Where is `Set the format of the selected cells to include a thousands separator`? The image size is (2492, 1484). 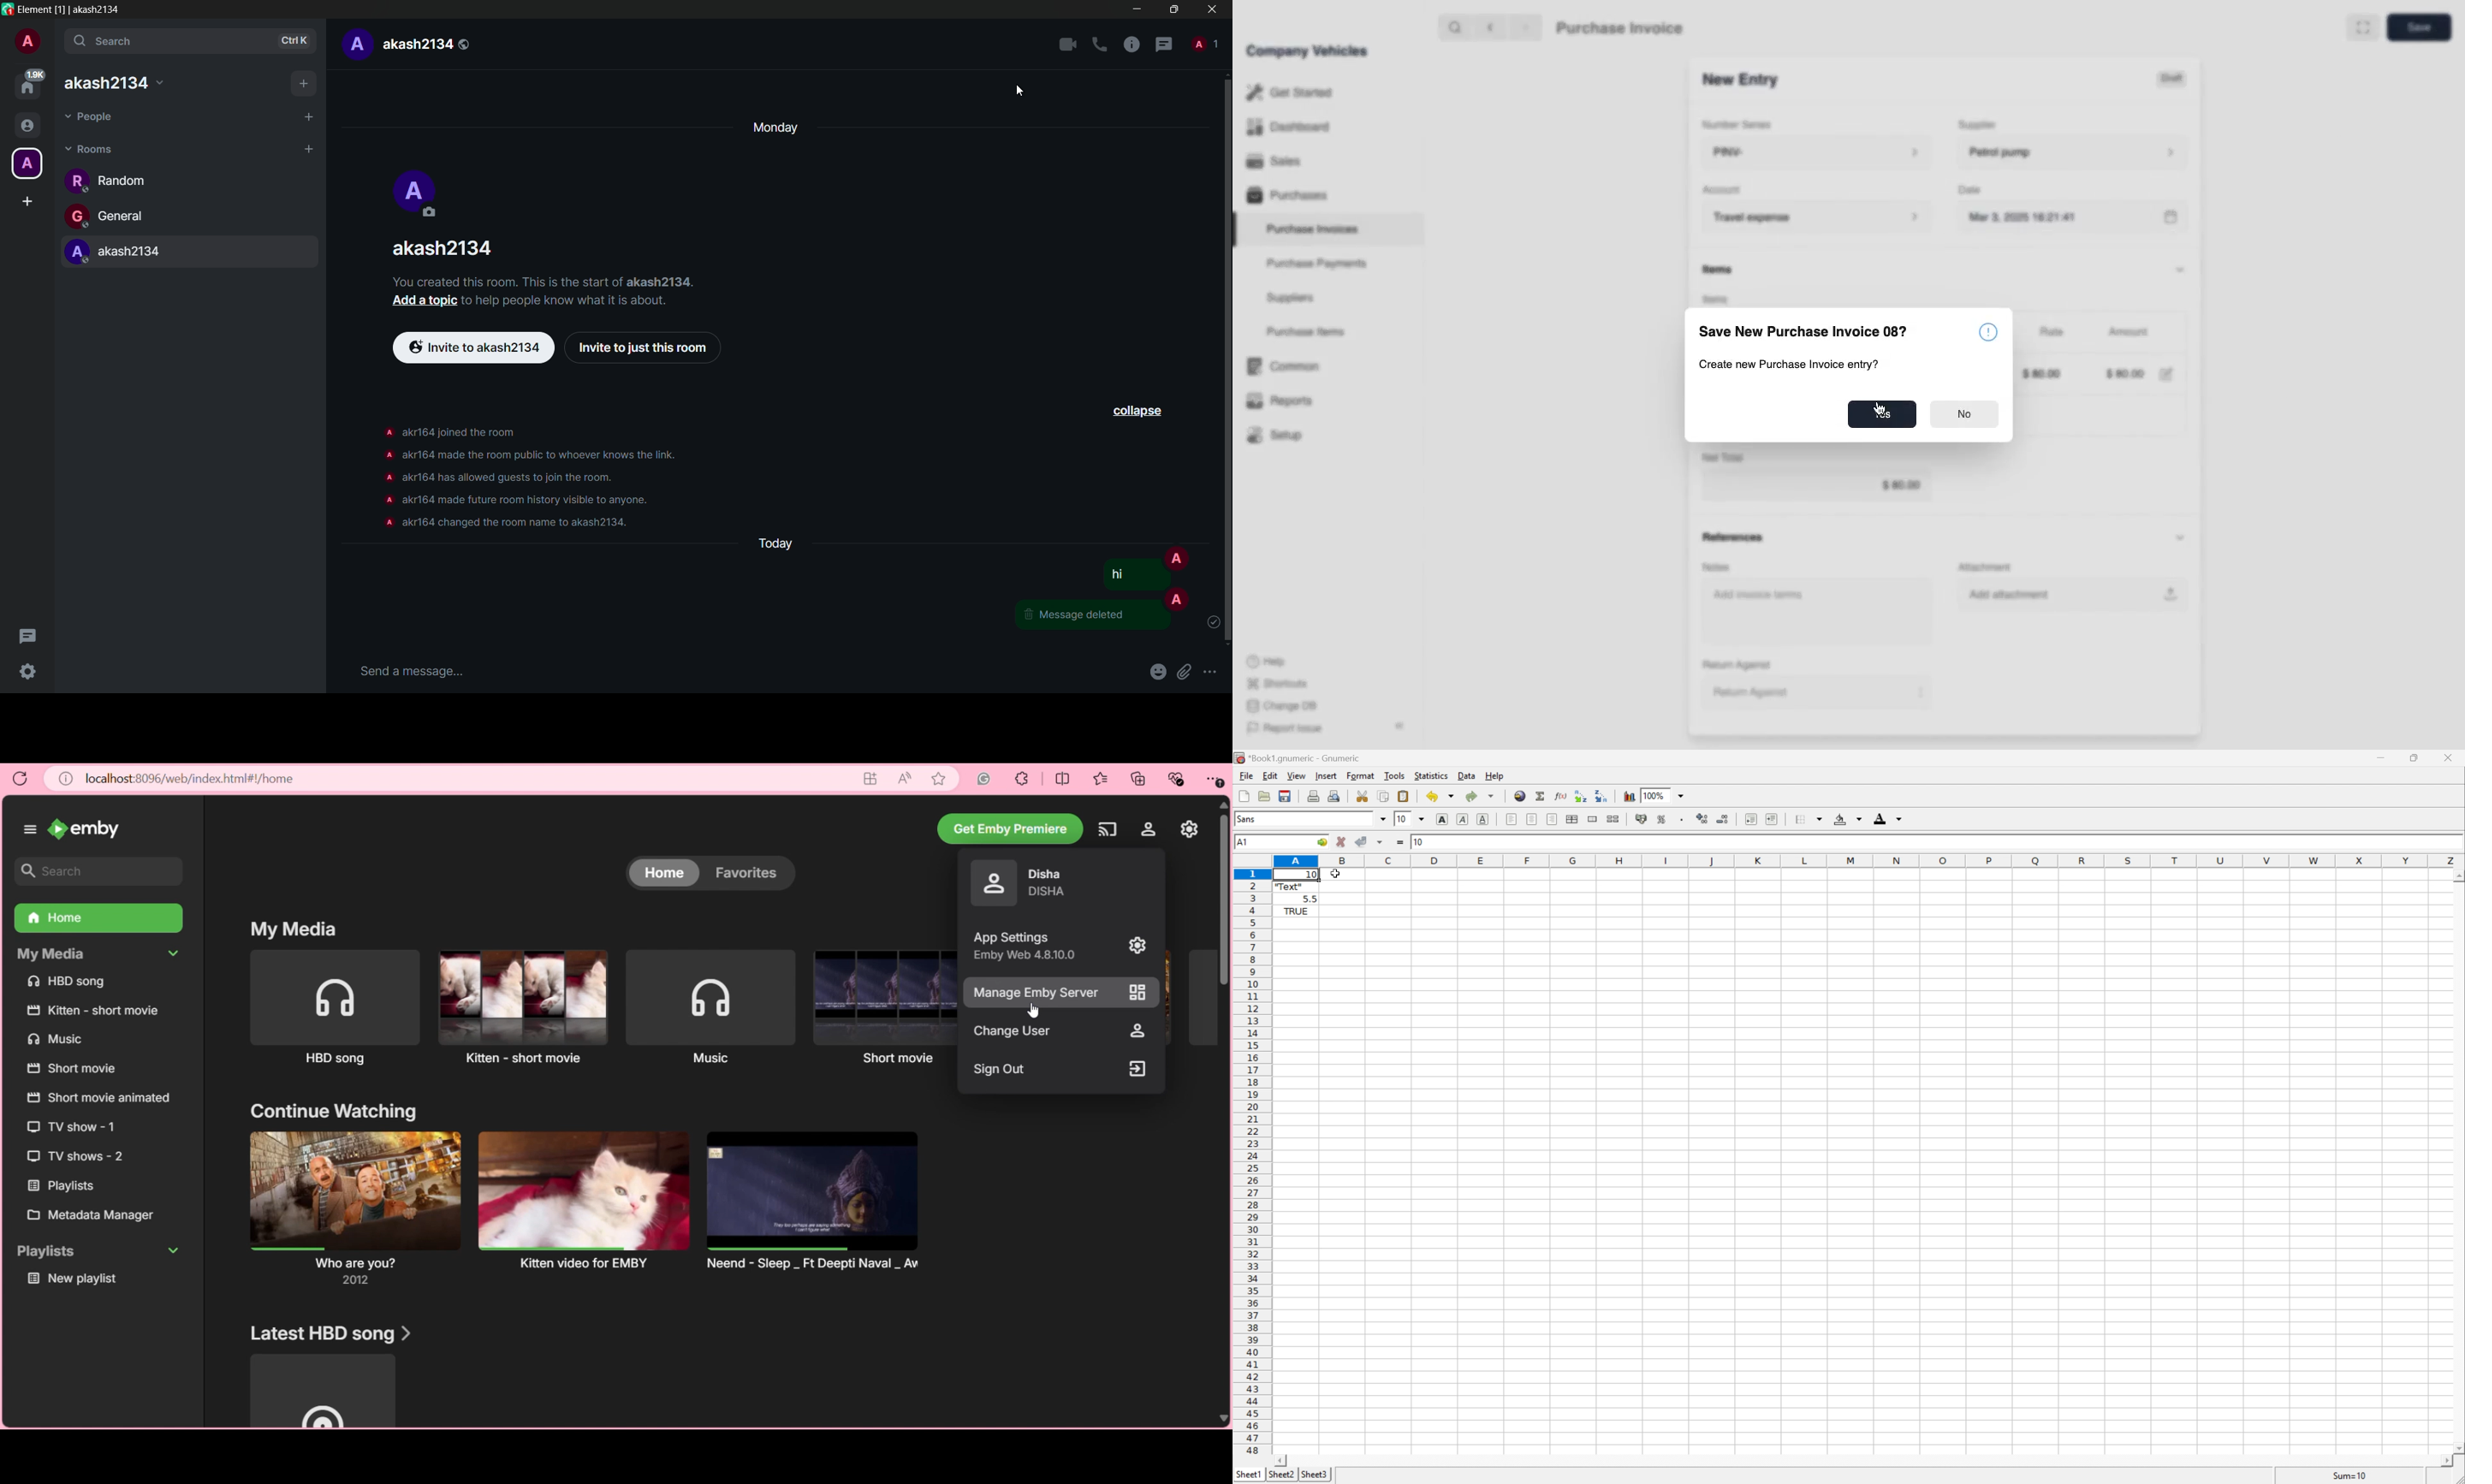 Set the format of the selected cells to include a thousands separator is located at coordinates (1682, 820).